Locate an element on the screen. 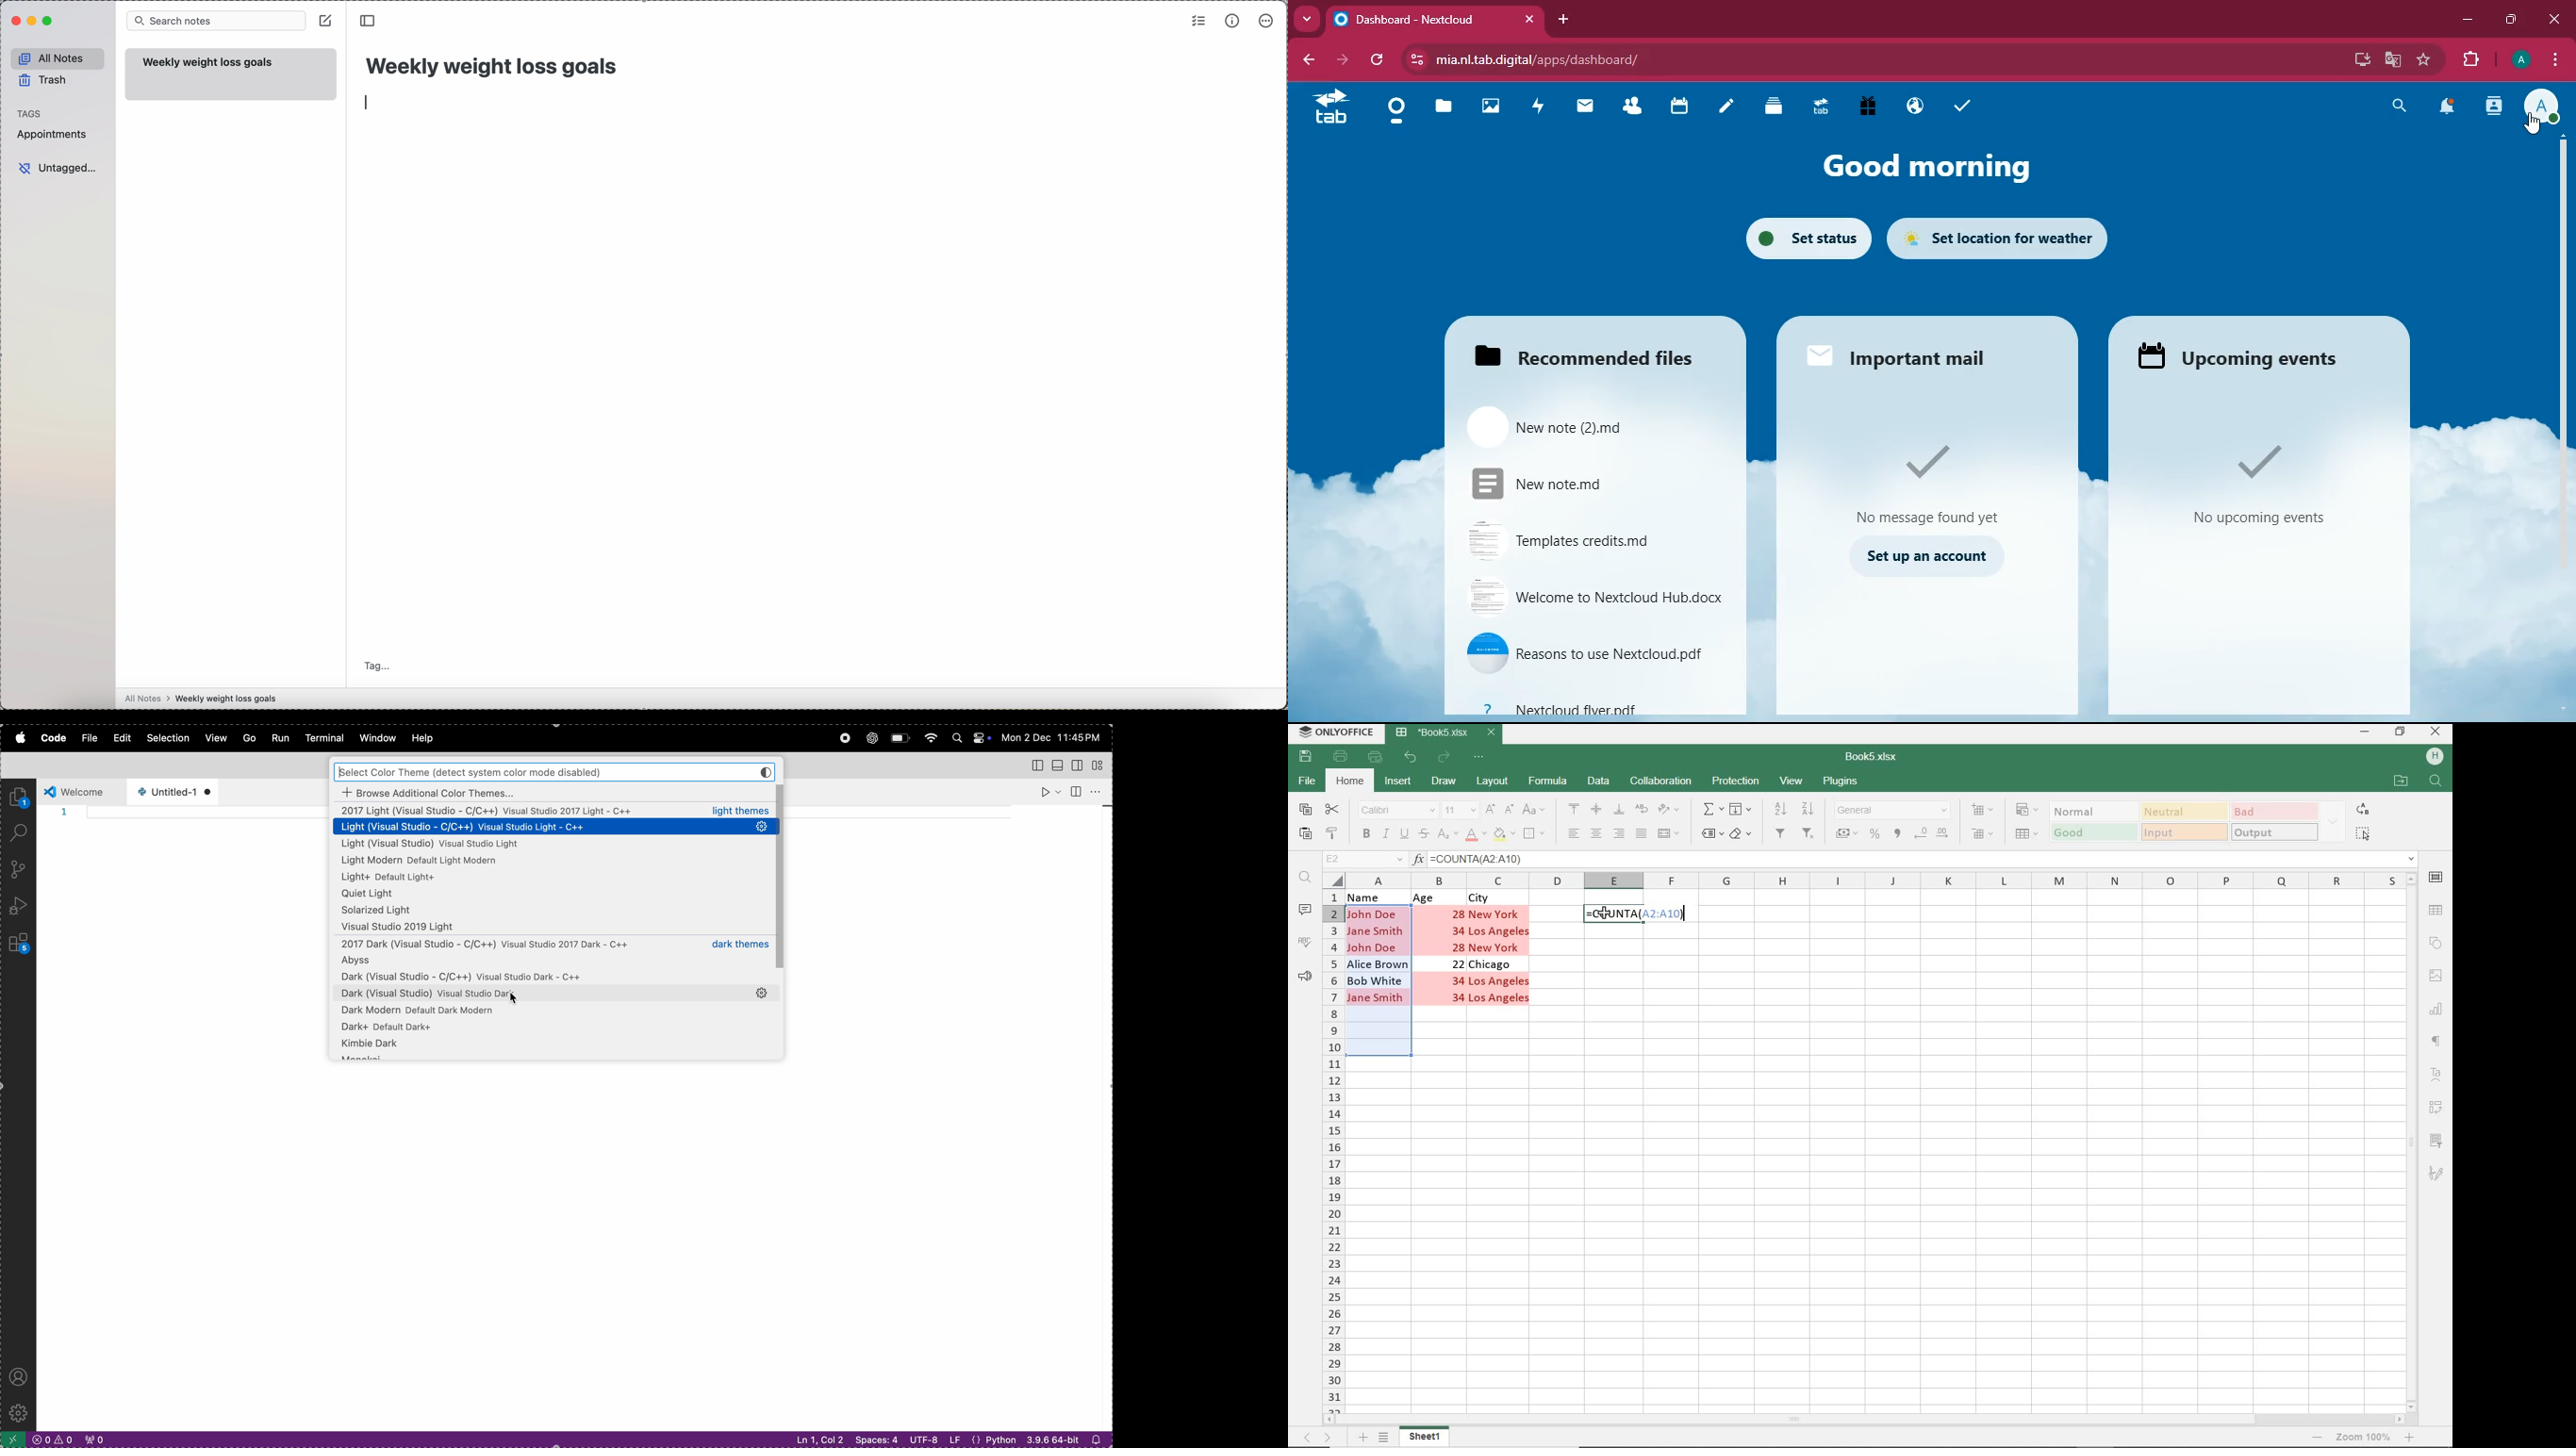 This screenshot has width=2576, height=1456. New note.md is located at coordinates (1593, 483).